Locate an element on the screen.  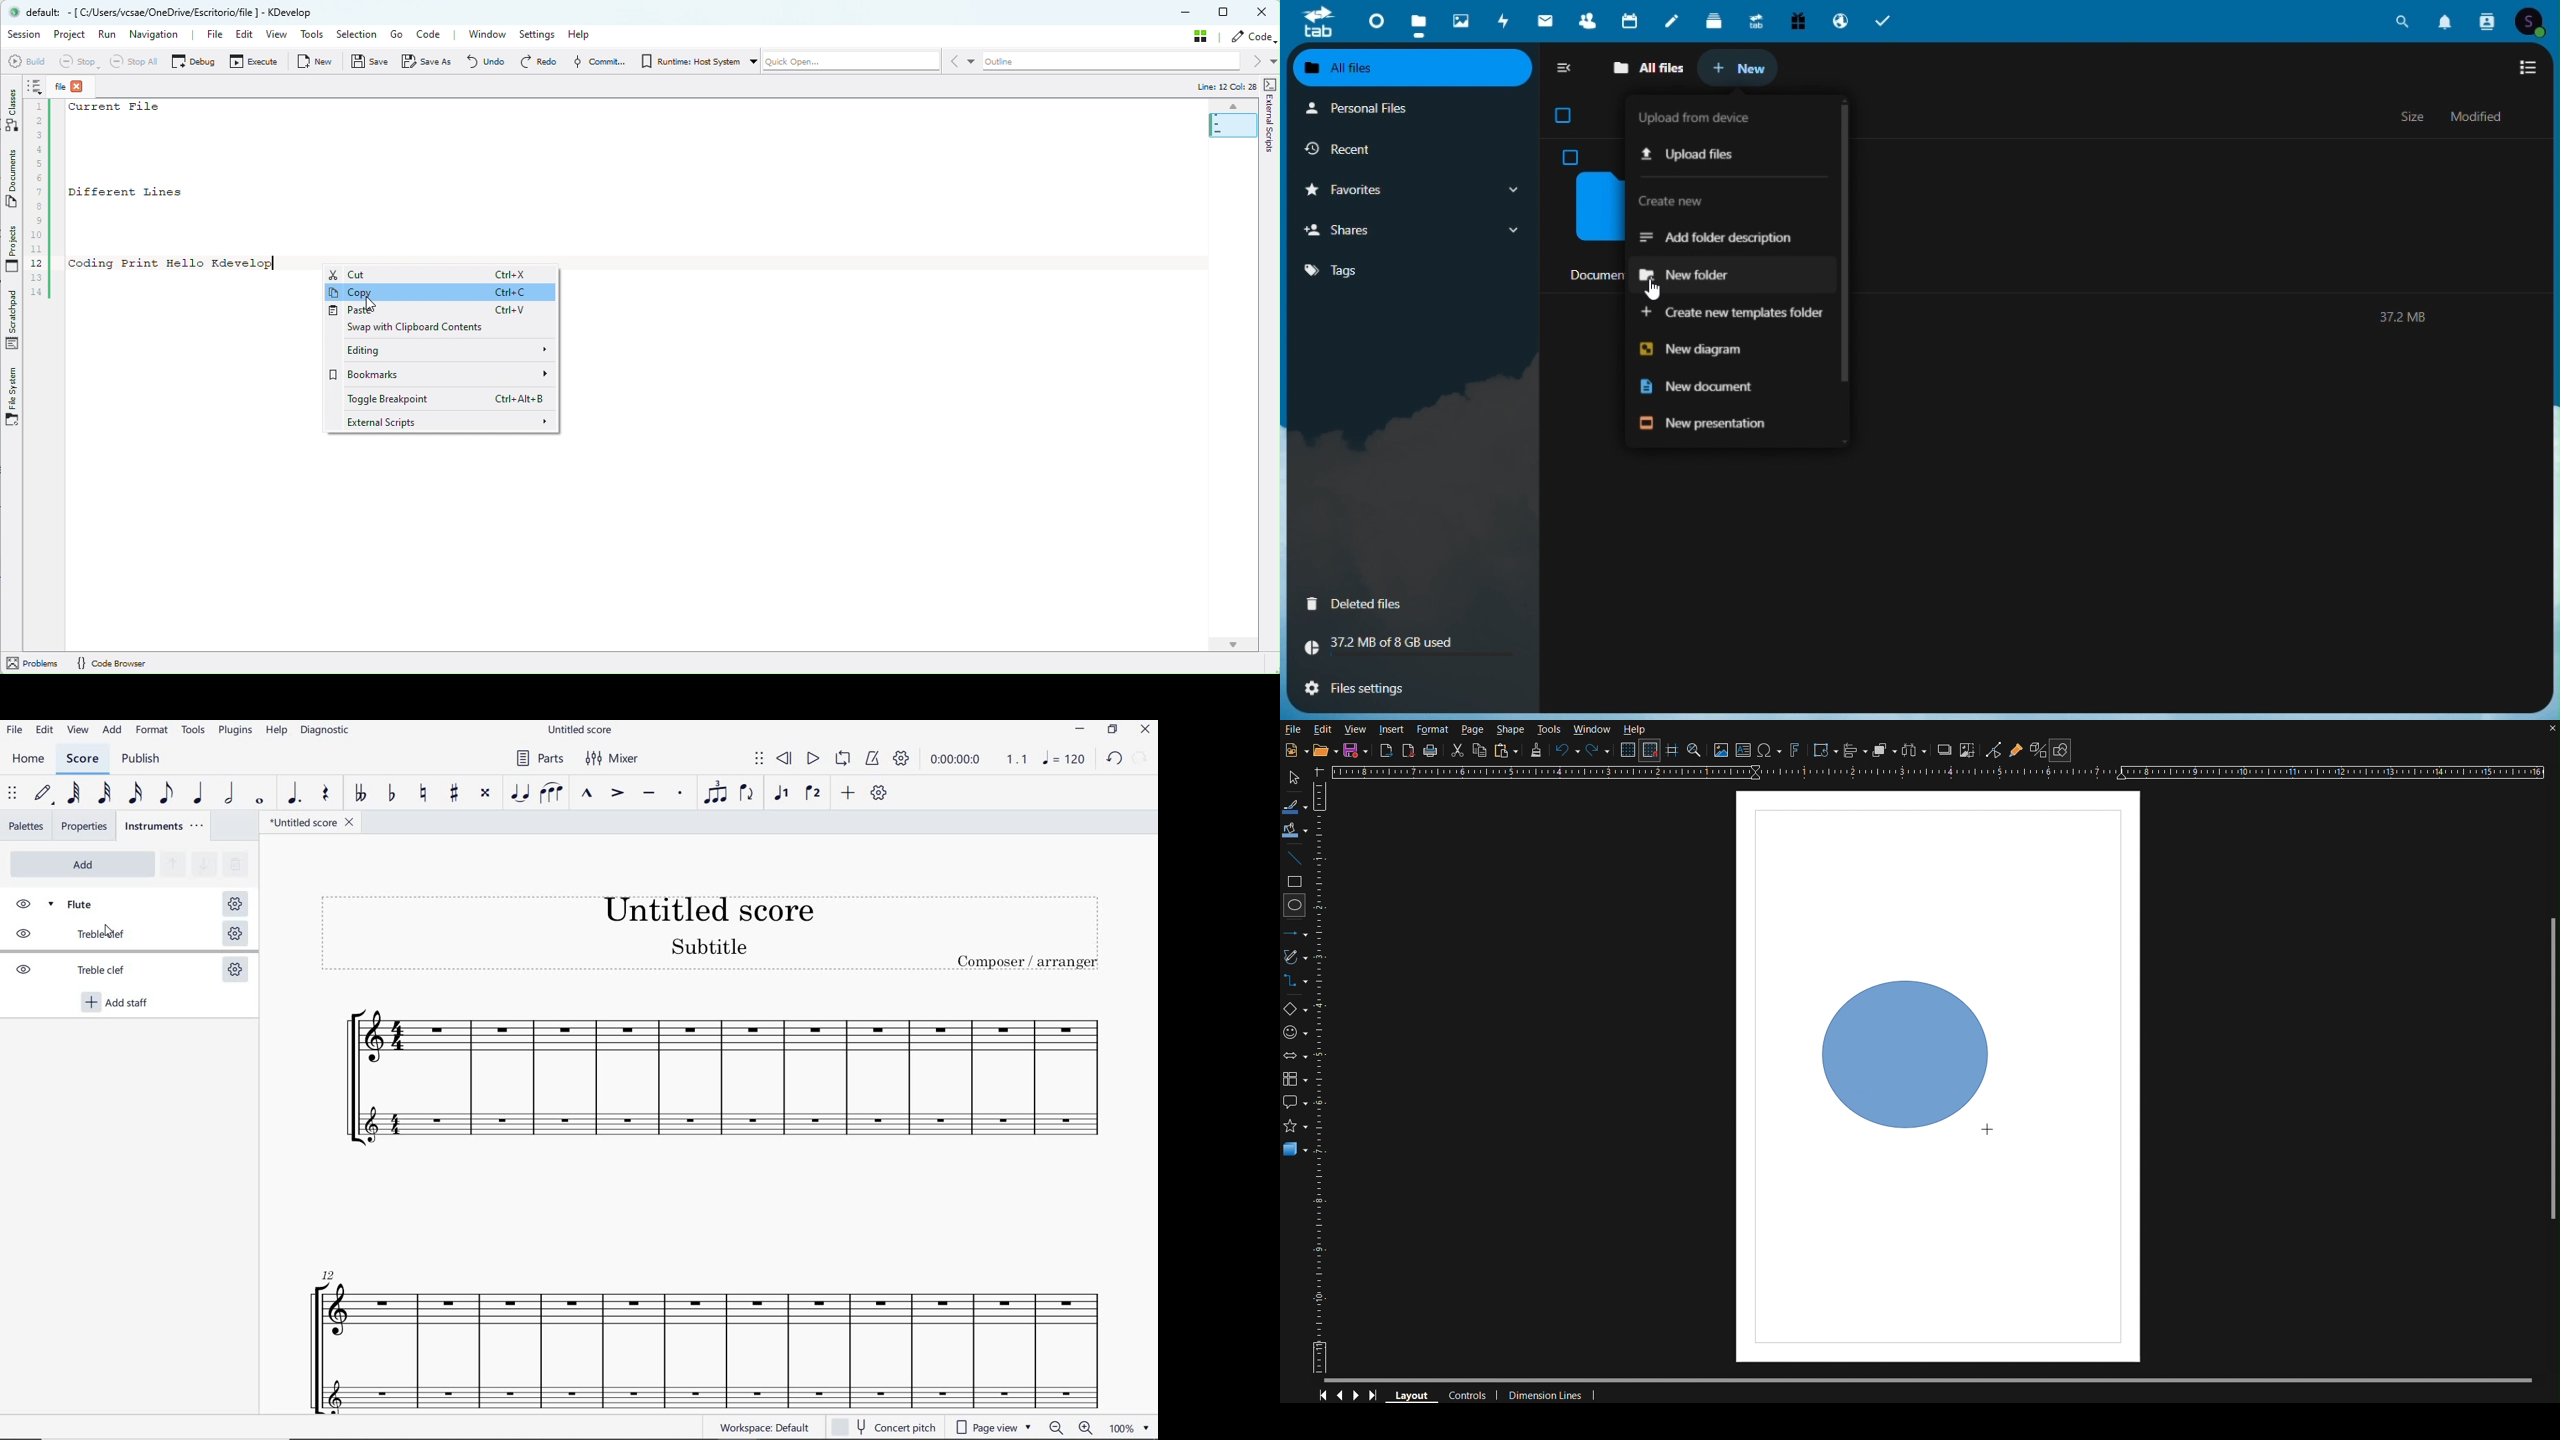
TREBLE CLEF is located at coordinates (85, 972).